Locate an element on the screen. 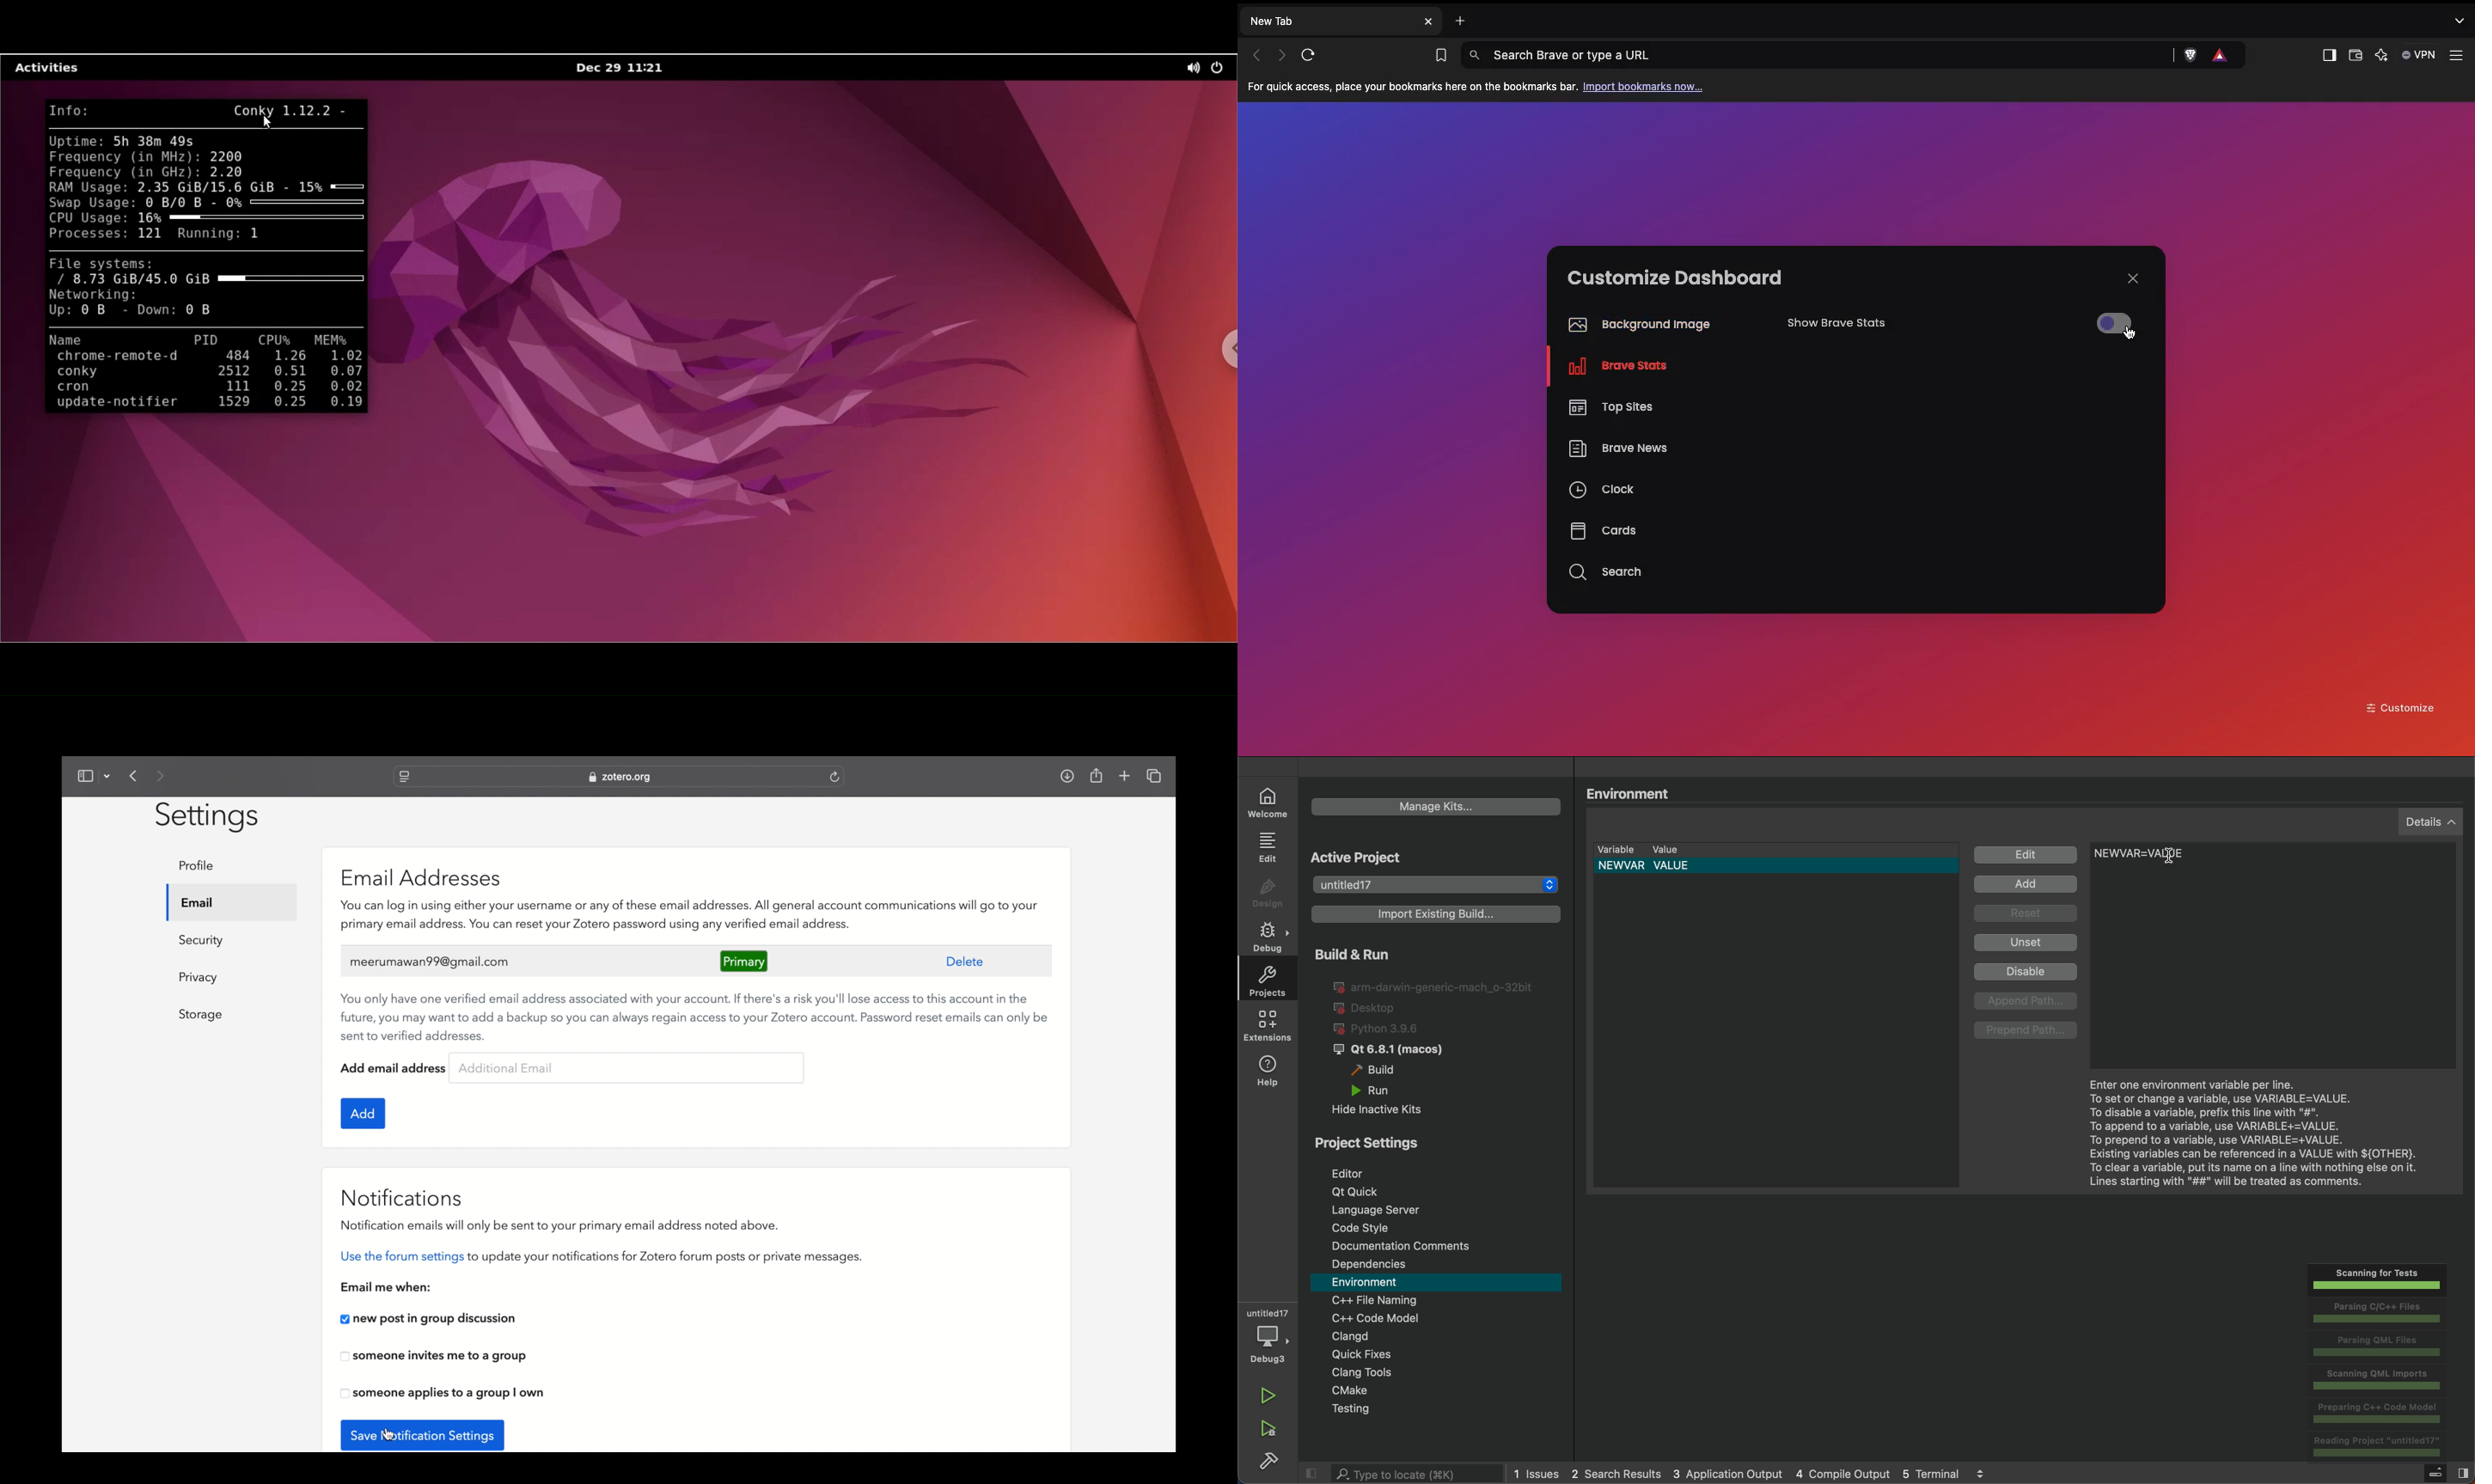 This screenshot has width=2492, height=1484. scannings is located at coordinates (2381, 1362).